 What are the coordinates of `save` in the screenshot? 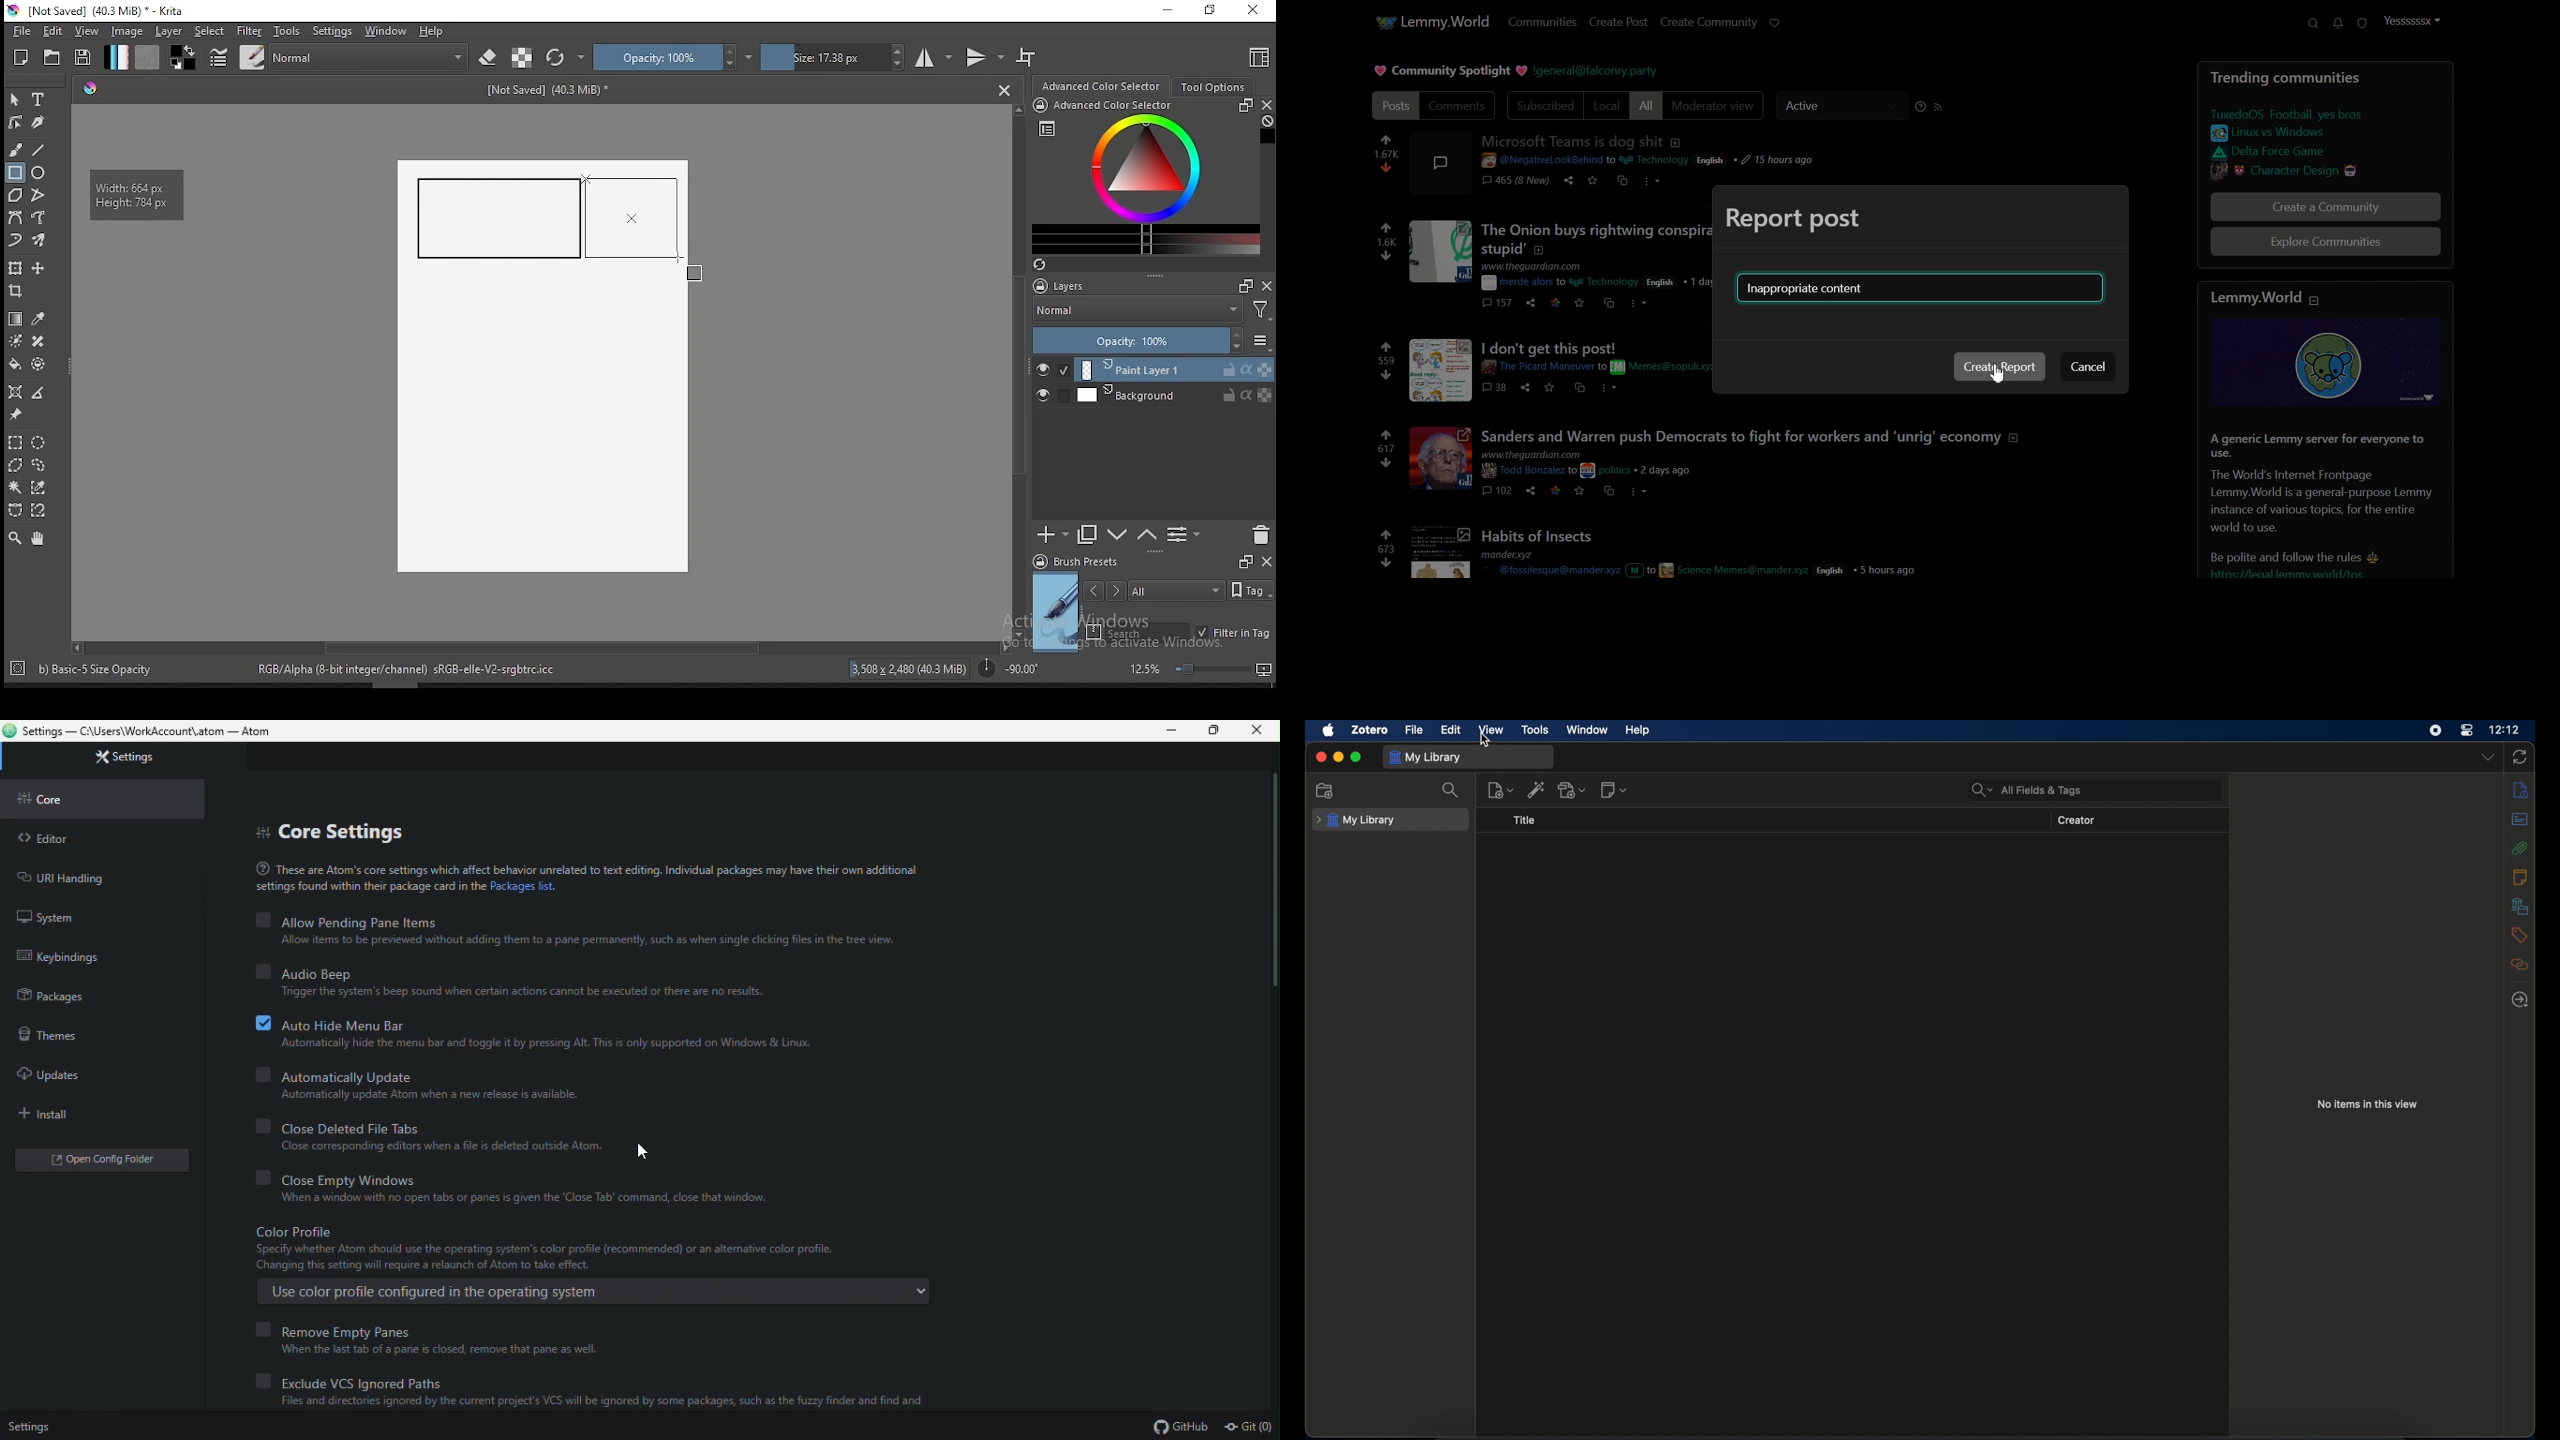 It's located at (1579, 303).